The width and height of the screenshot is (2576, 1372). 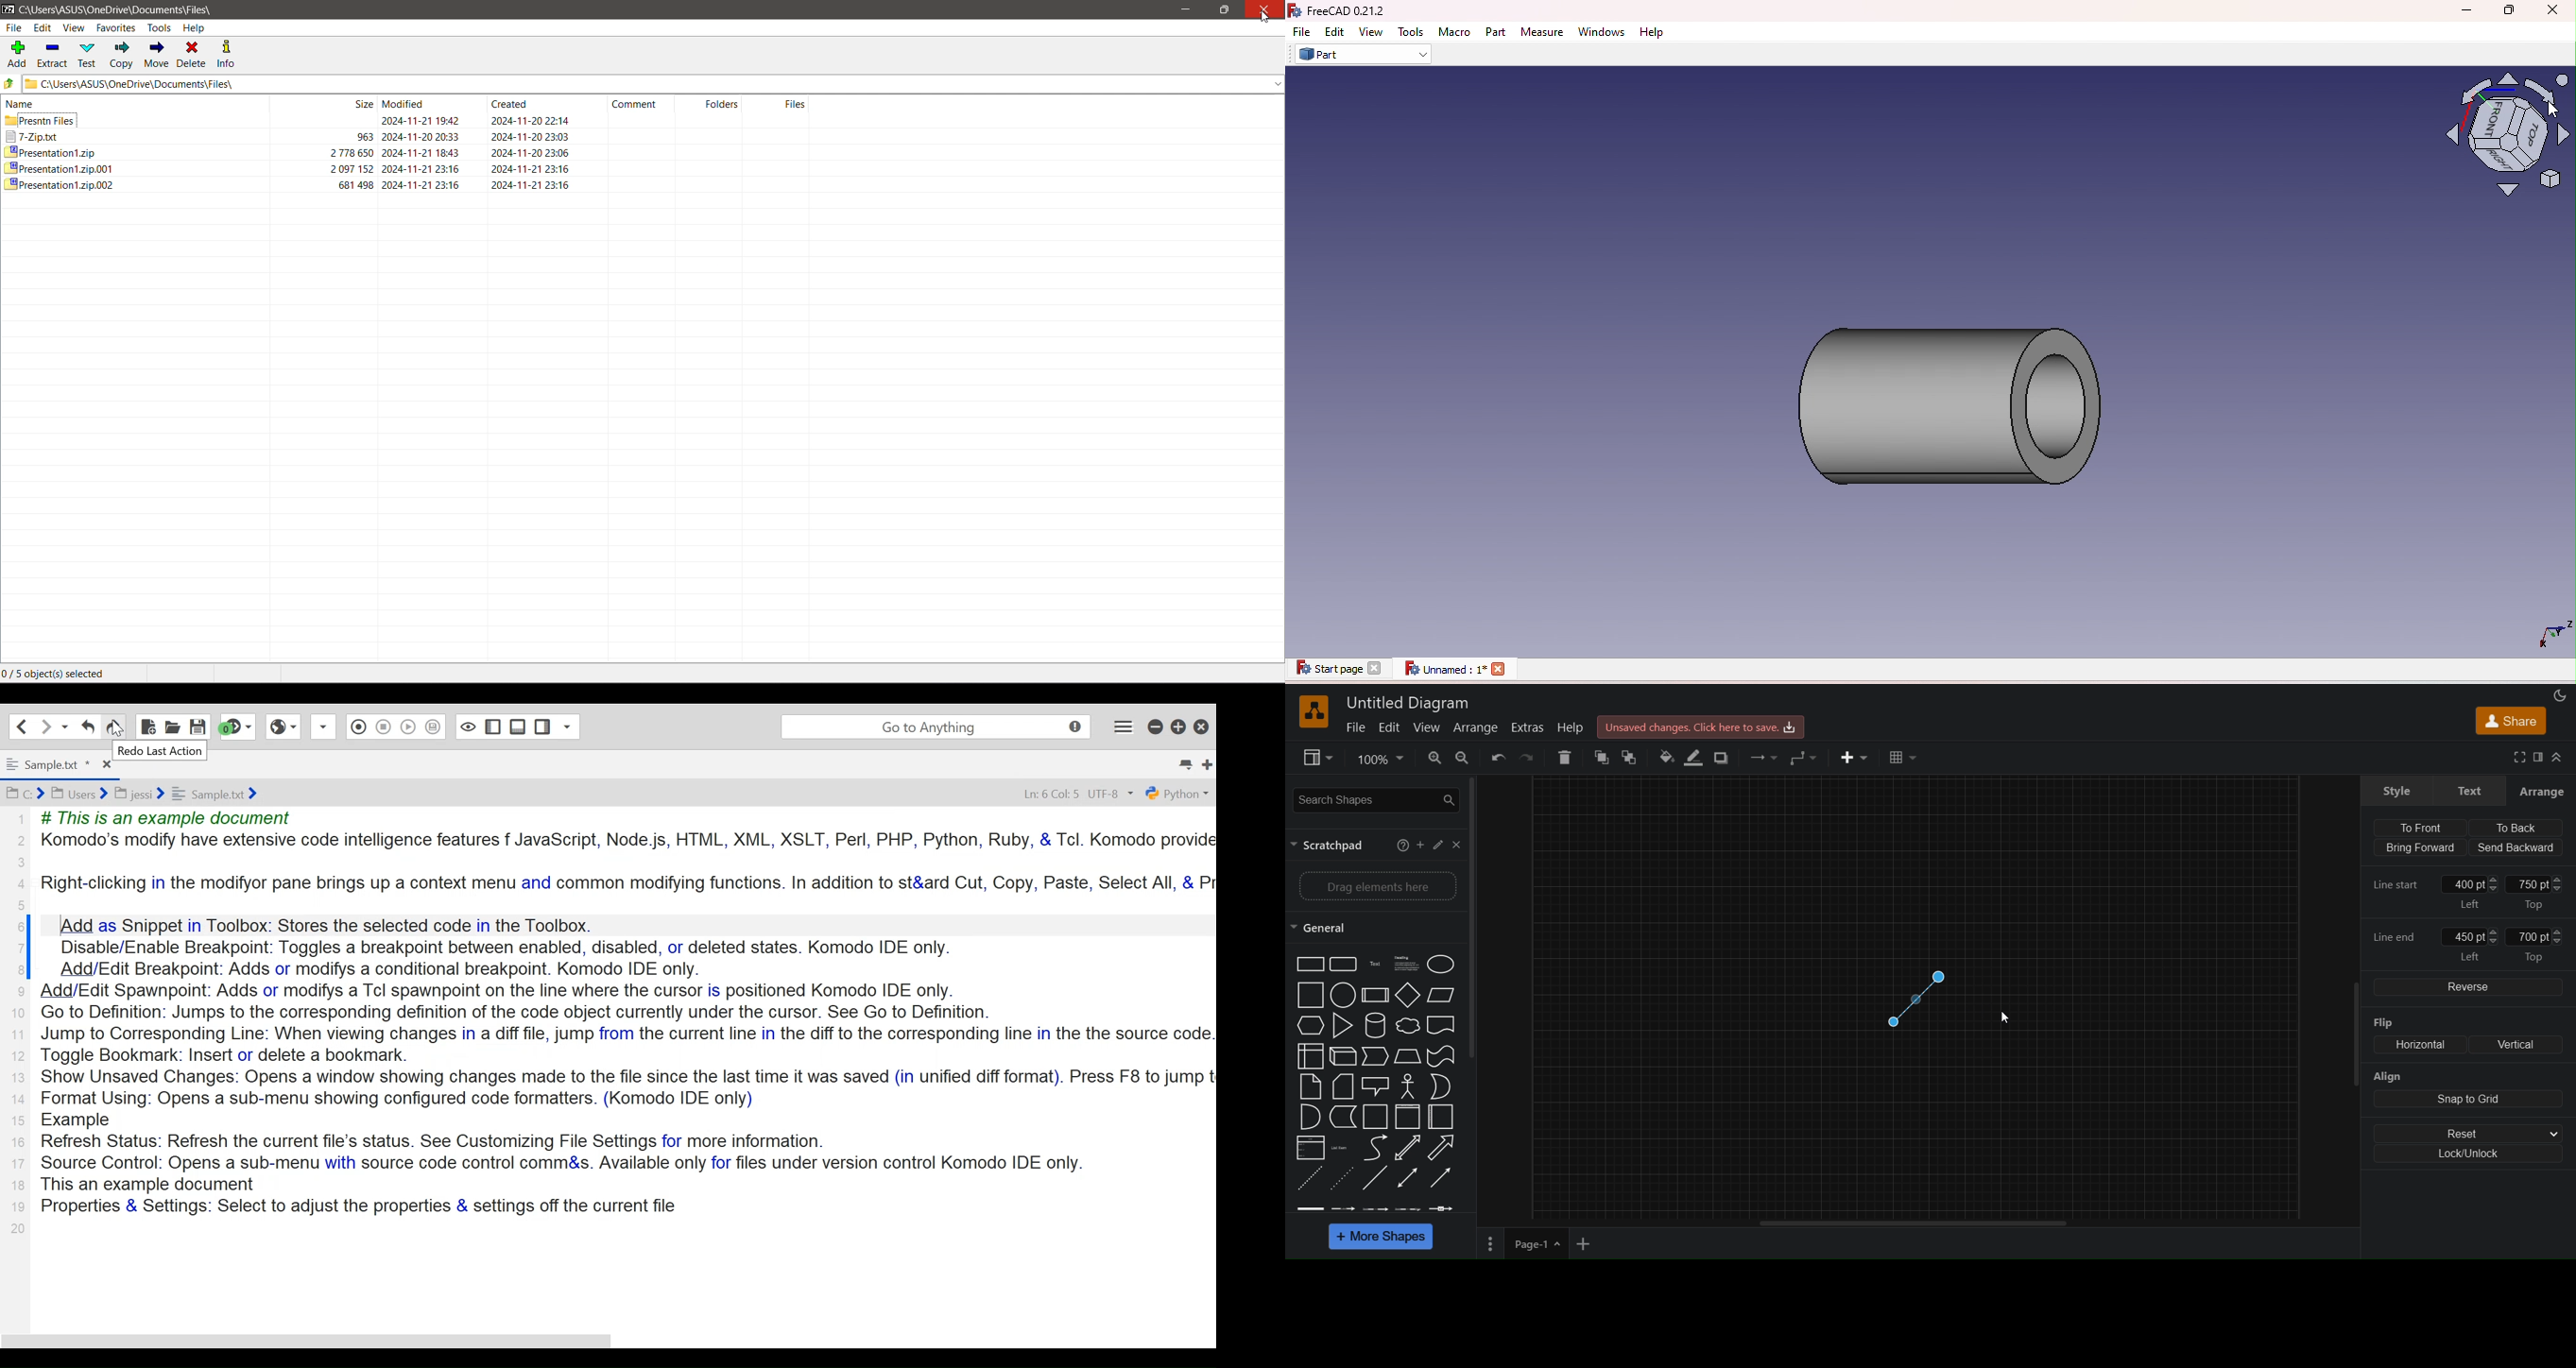 What do you see at coordinates (1356, 727) in the screenshot?
I see `file` at bounding box center [1356, 727].